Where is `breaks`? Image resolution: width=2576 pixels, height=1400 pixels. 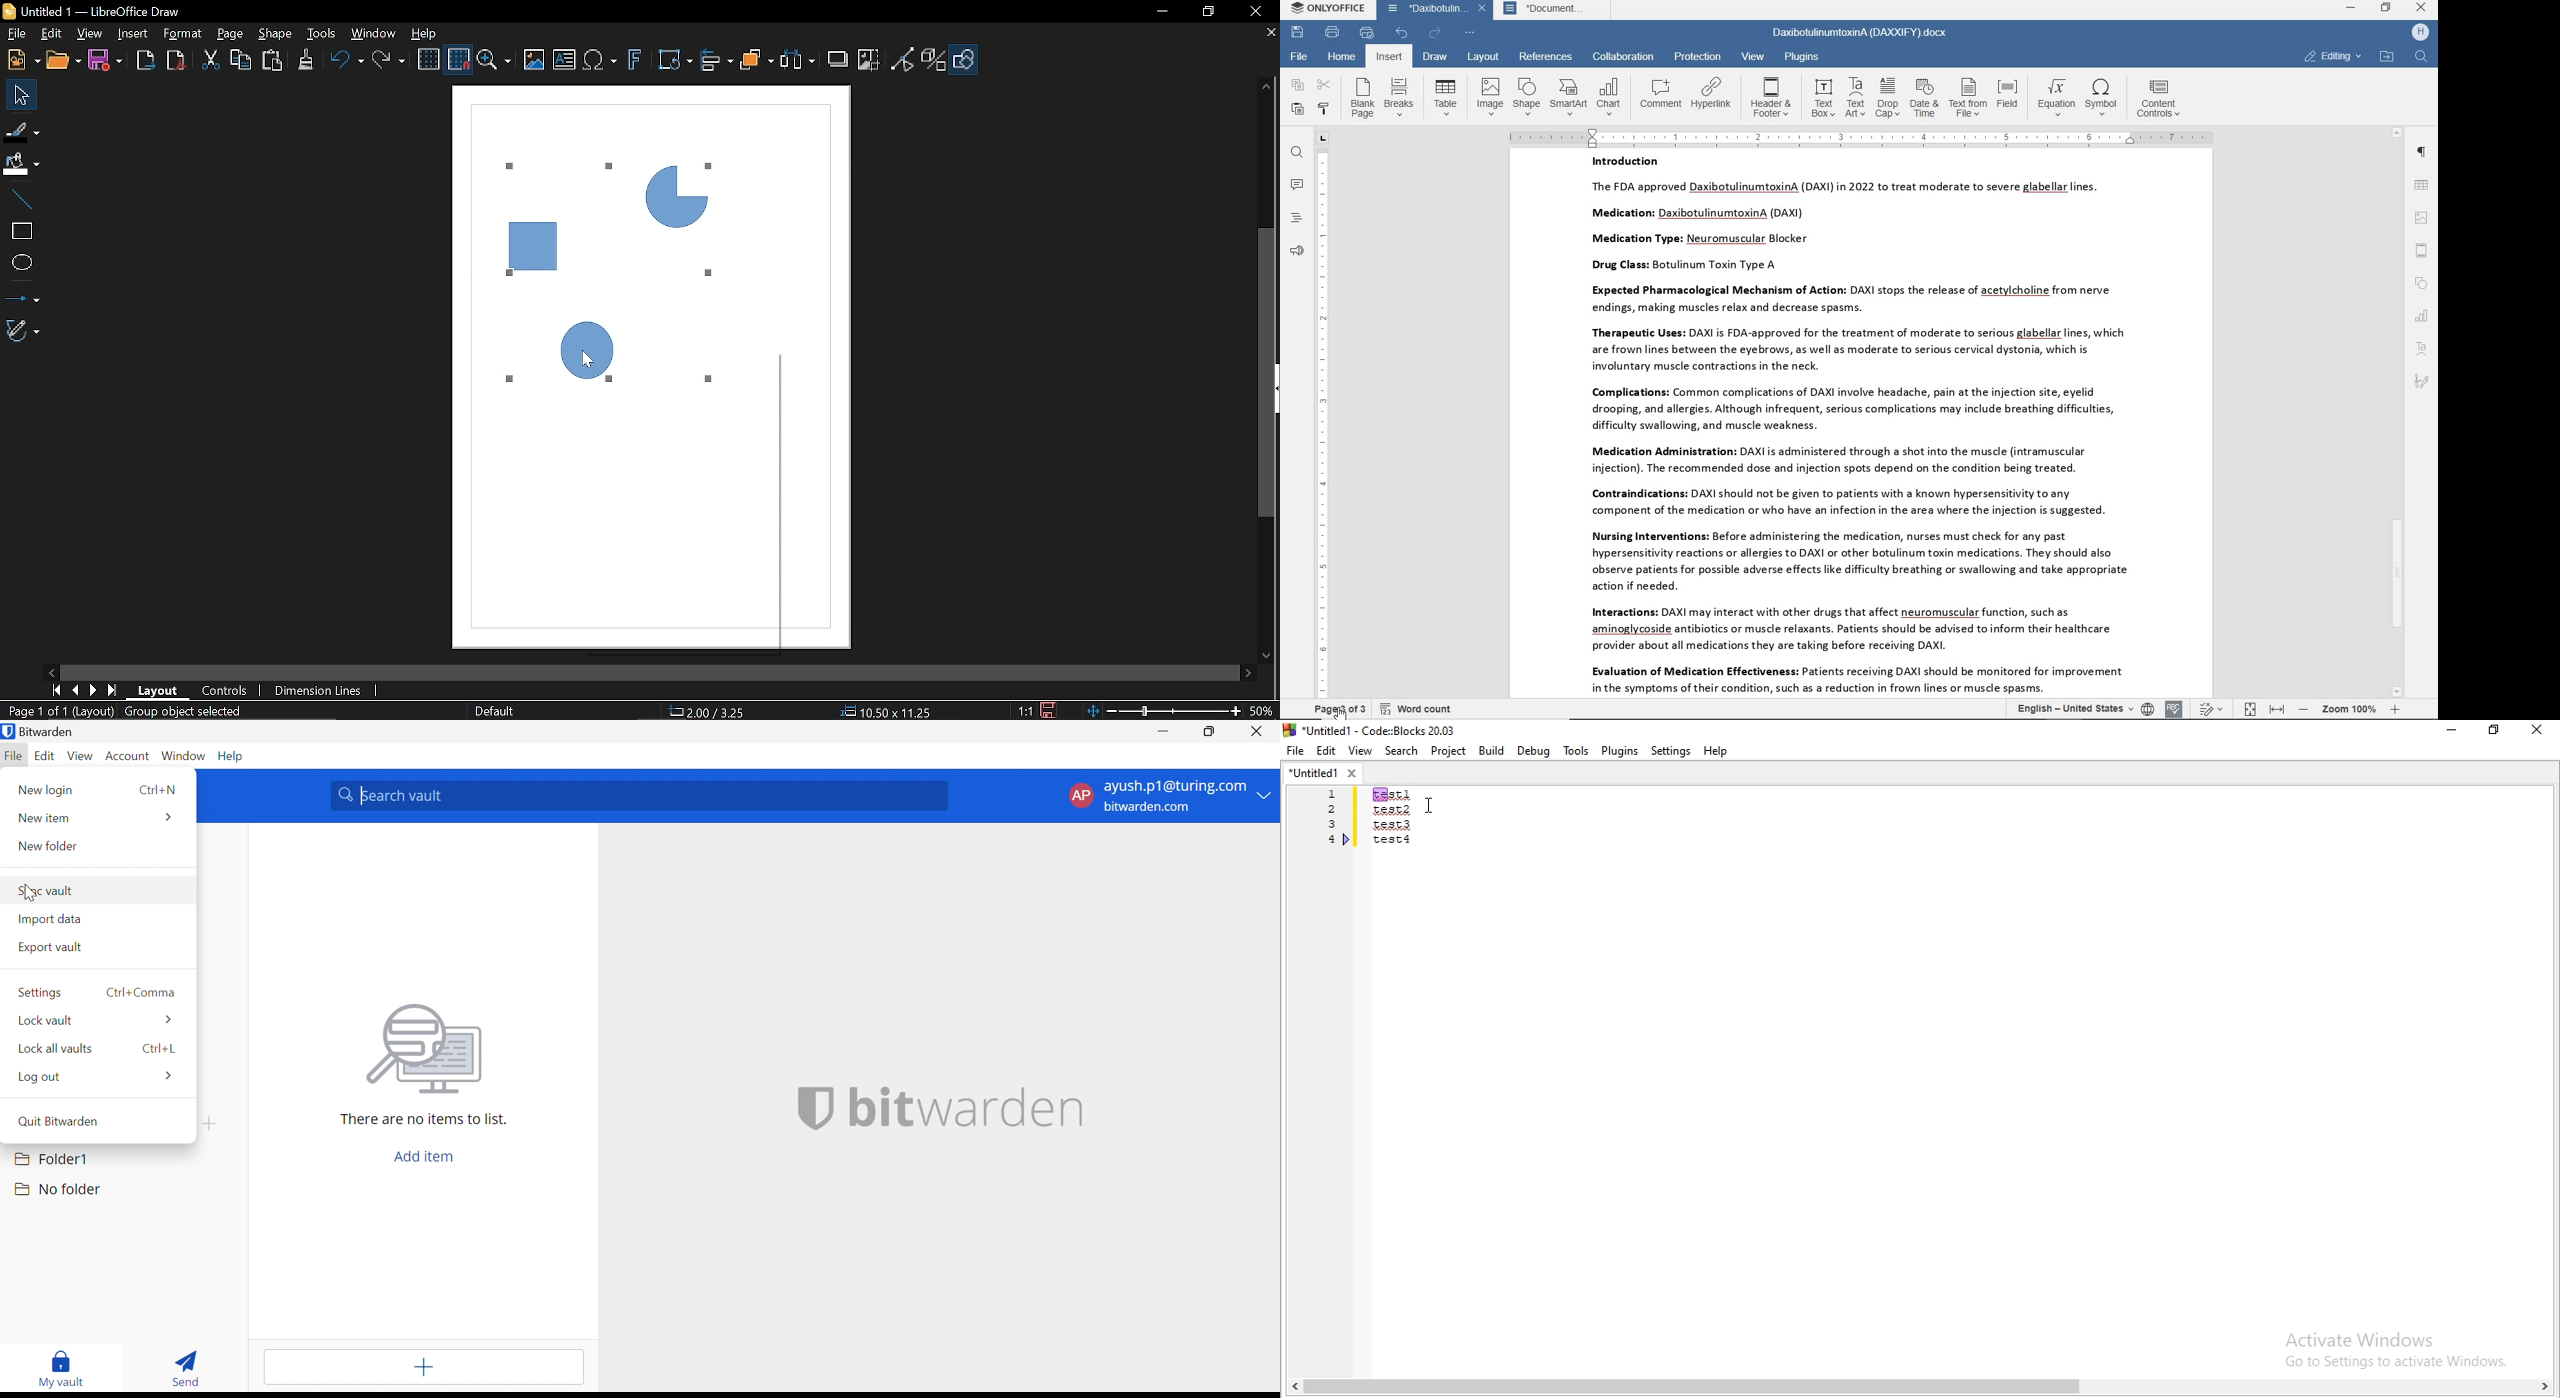 breaks is located at coordinates (1399, 96).